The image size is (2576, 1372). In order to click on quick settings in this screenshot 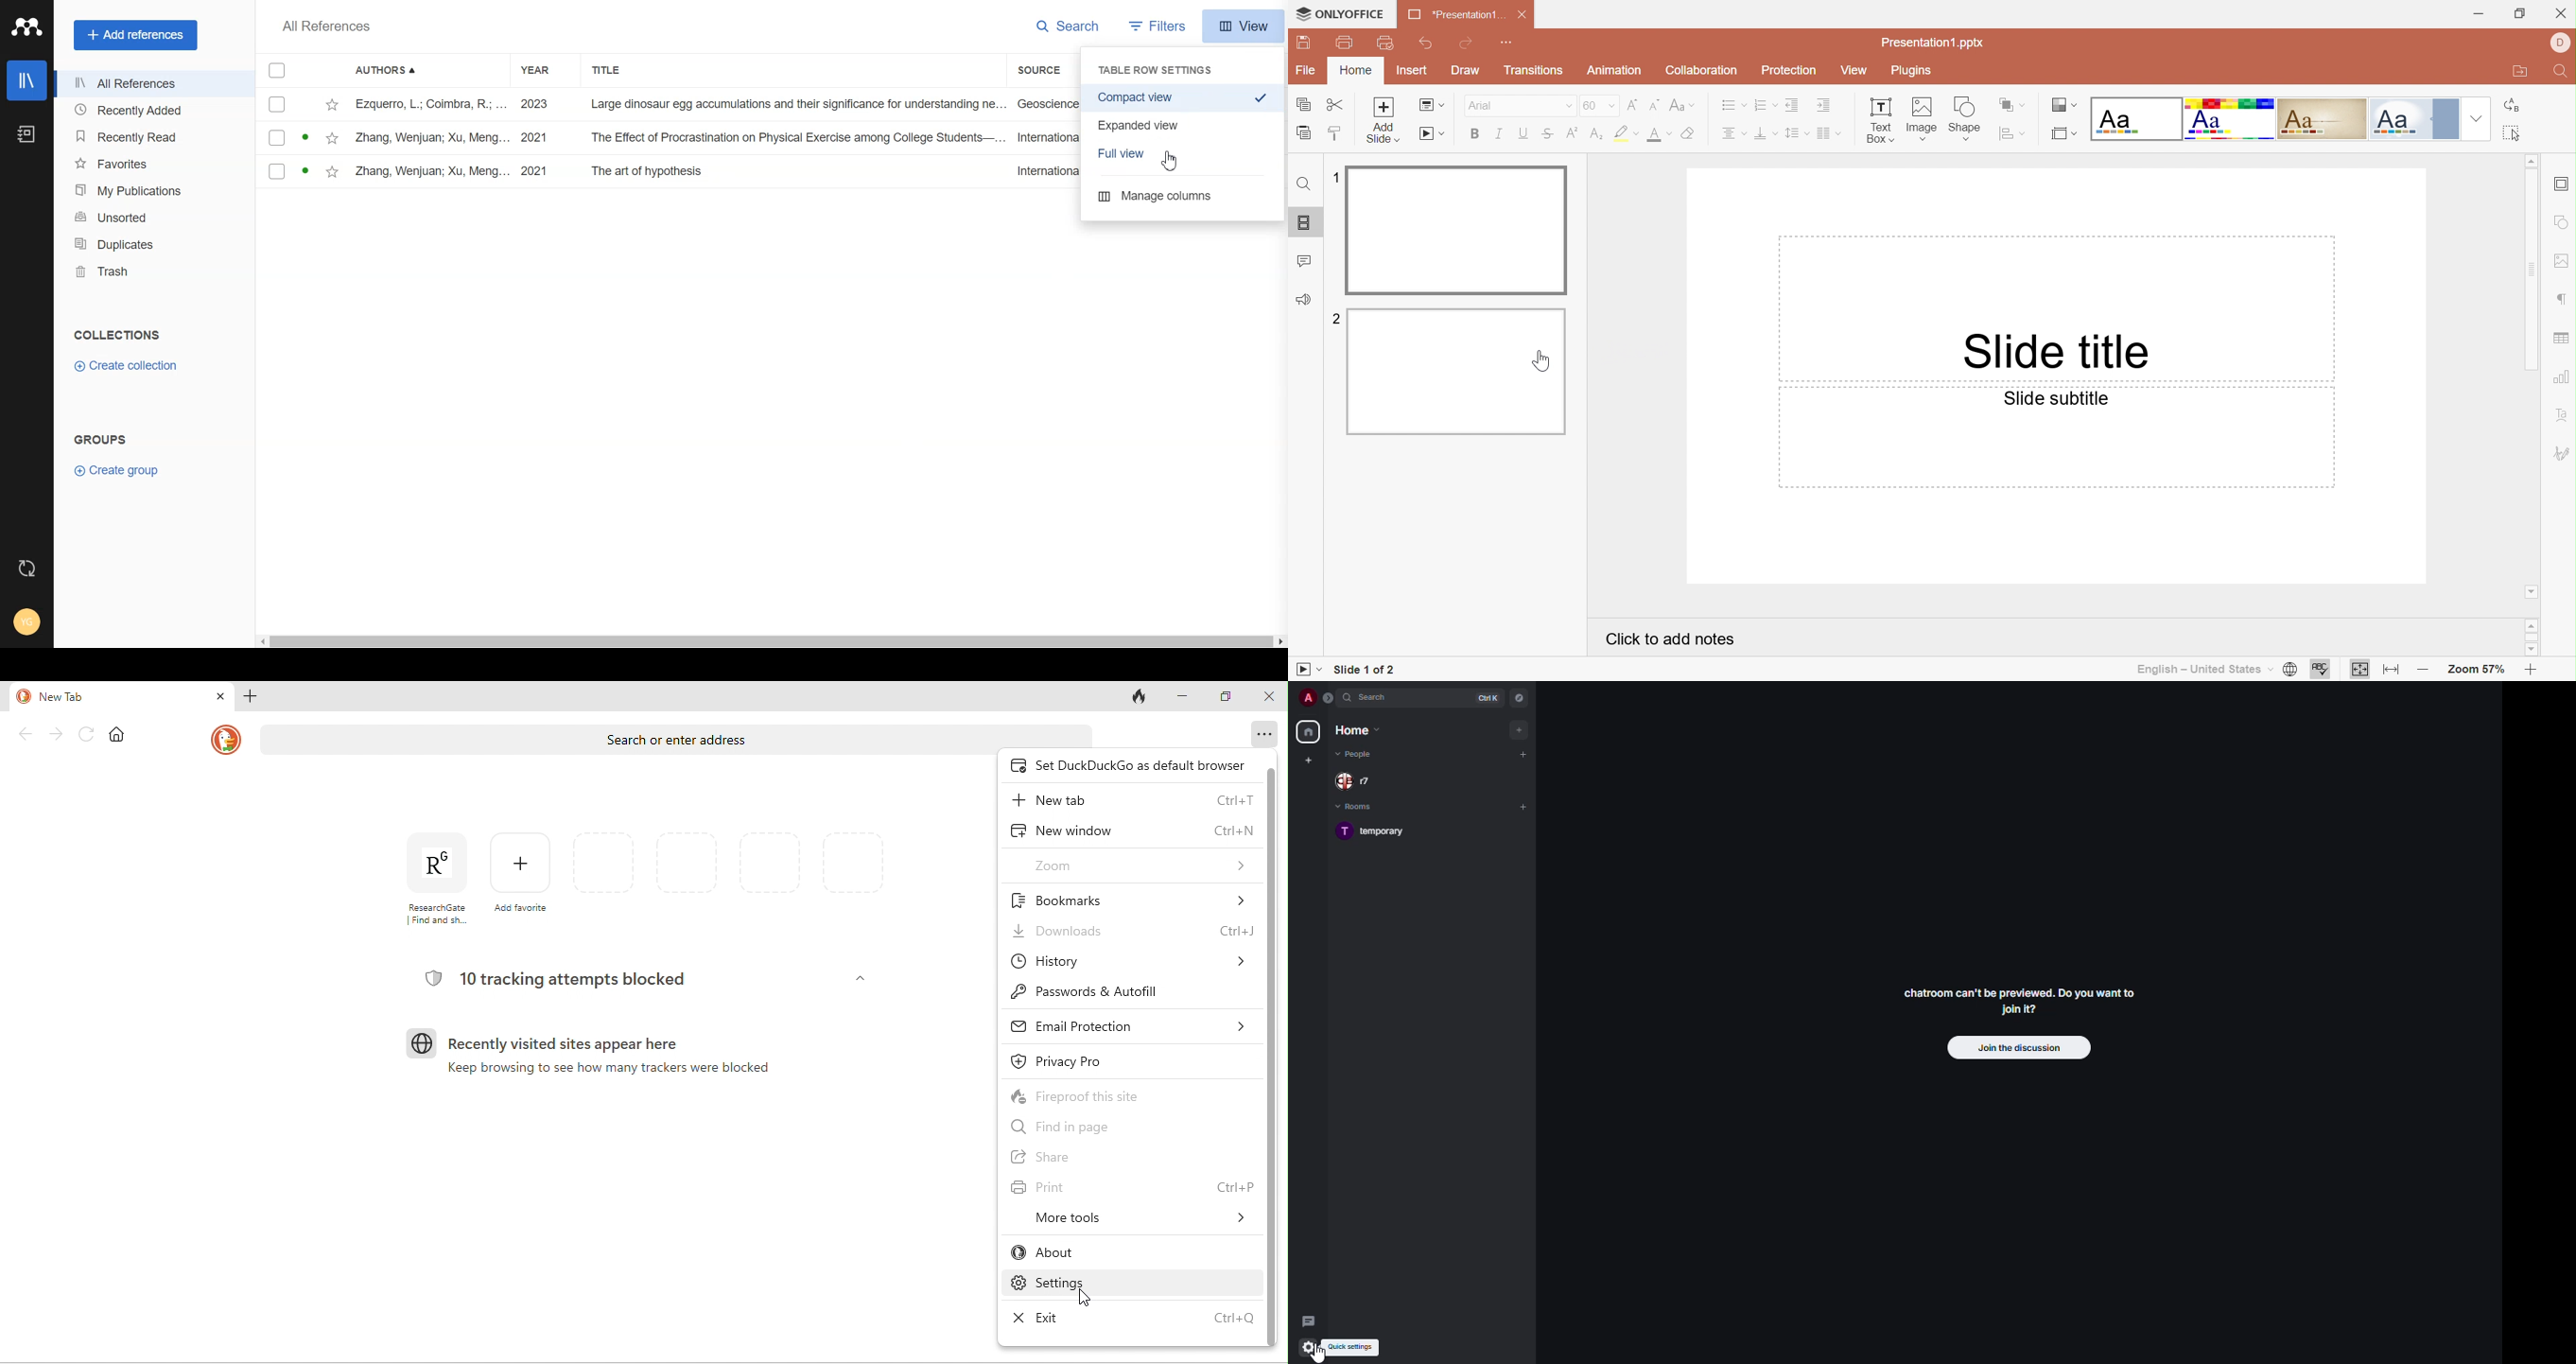, I will do `click(1308, 1348)`.